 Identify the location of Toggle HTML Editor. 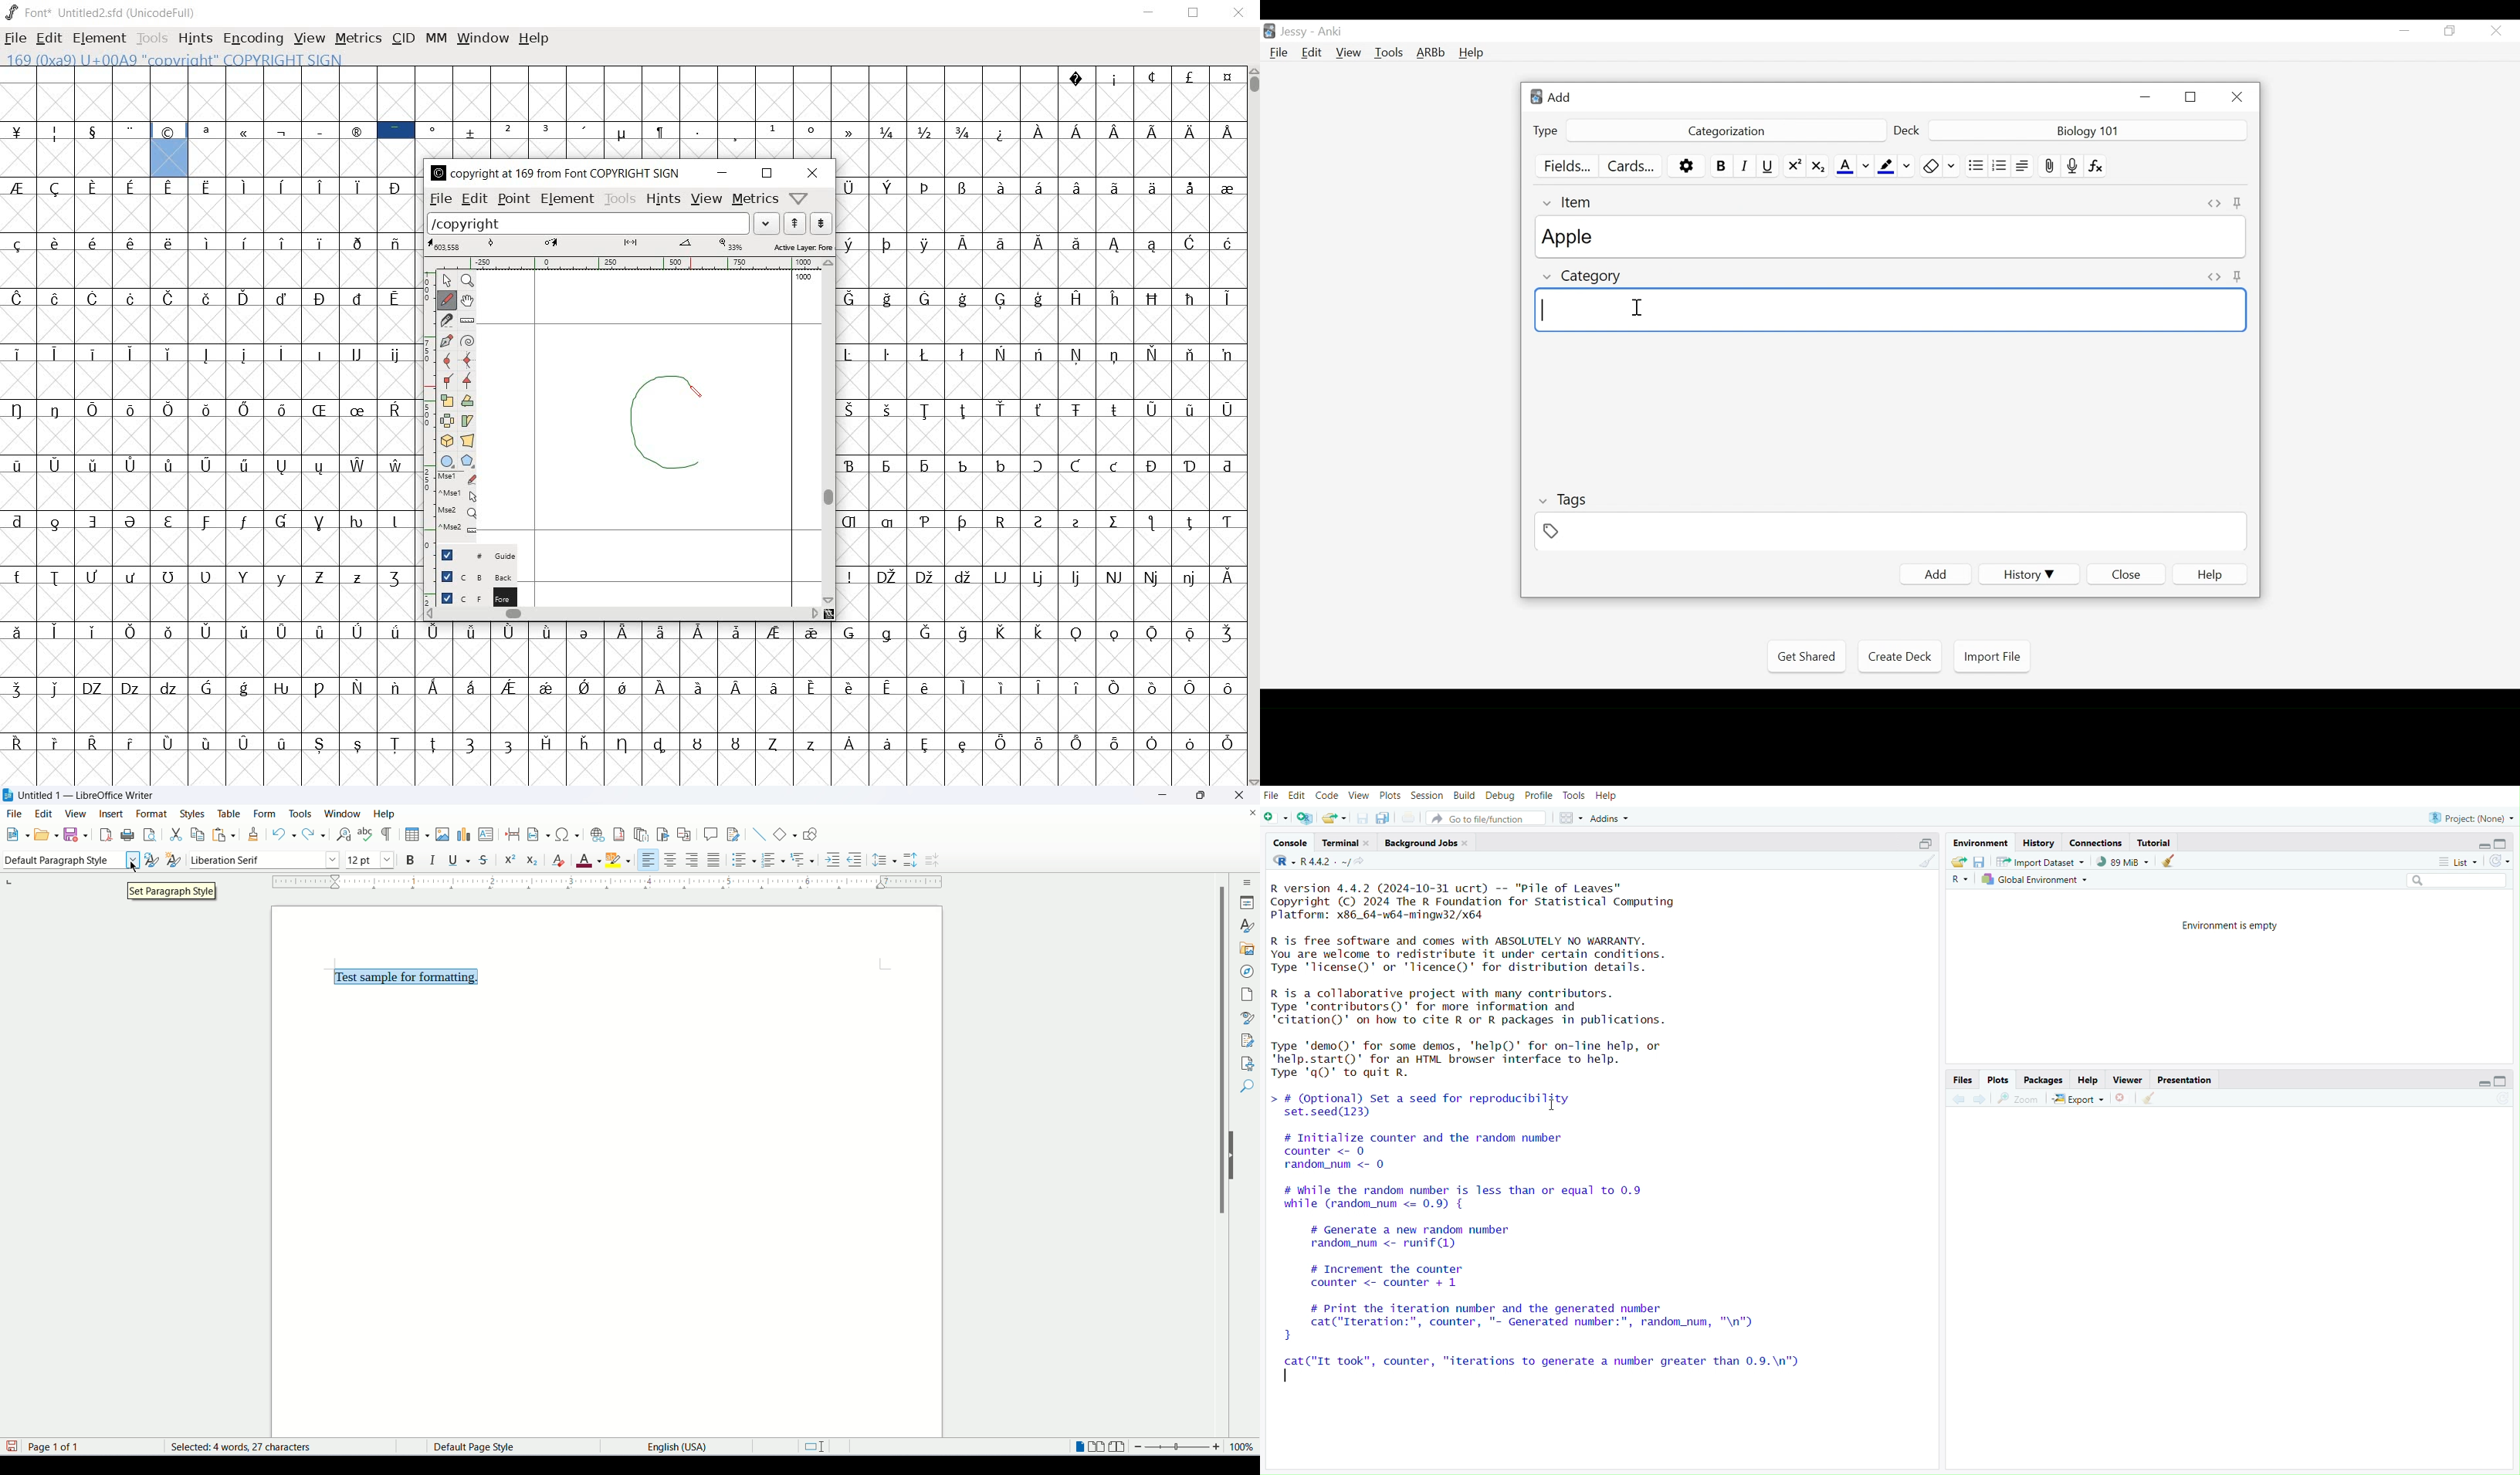
(2214, 278).